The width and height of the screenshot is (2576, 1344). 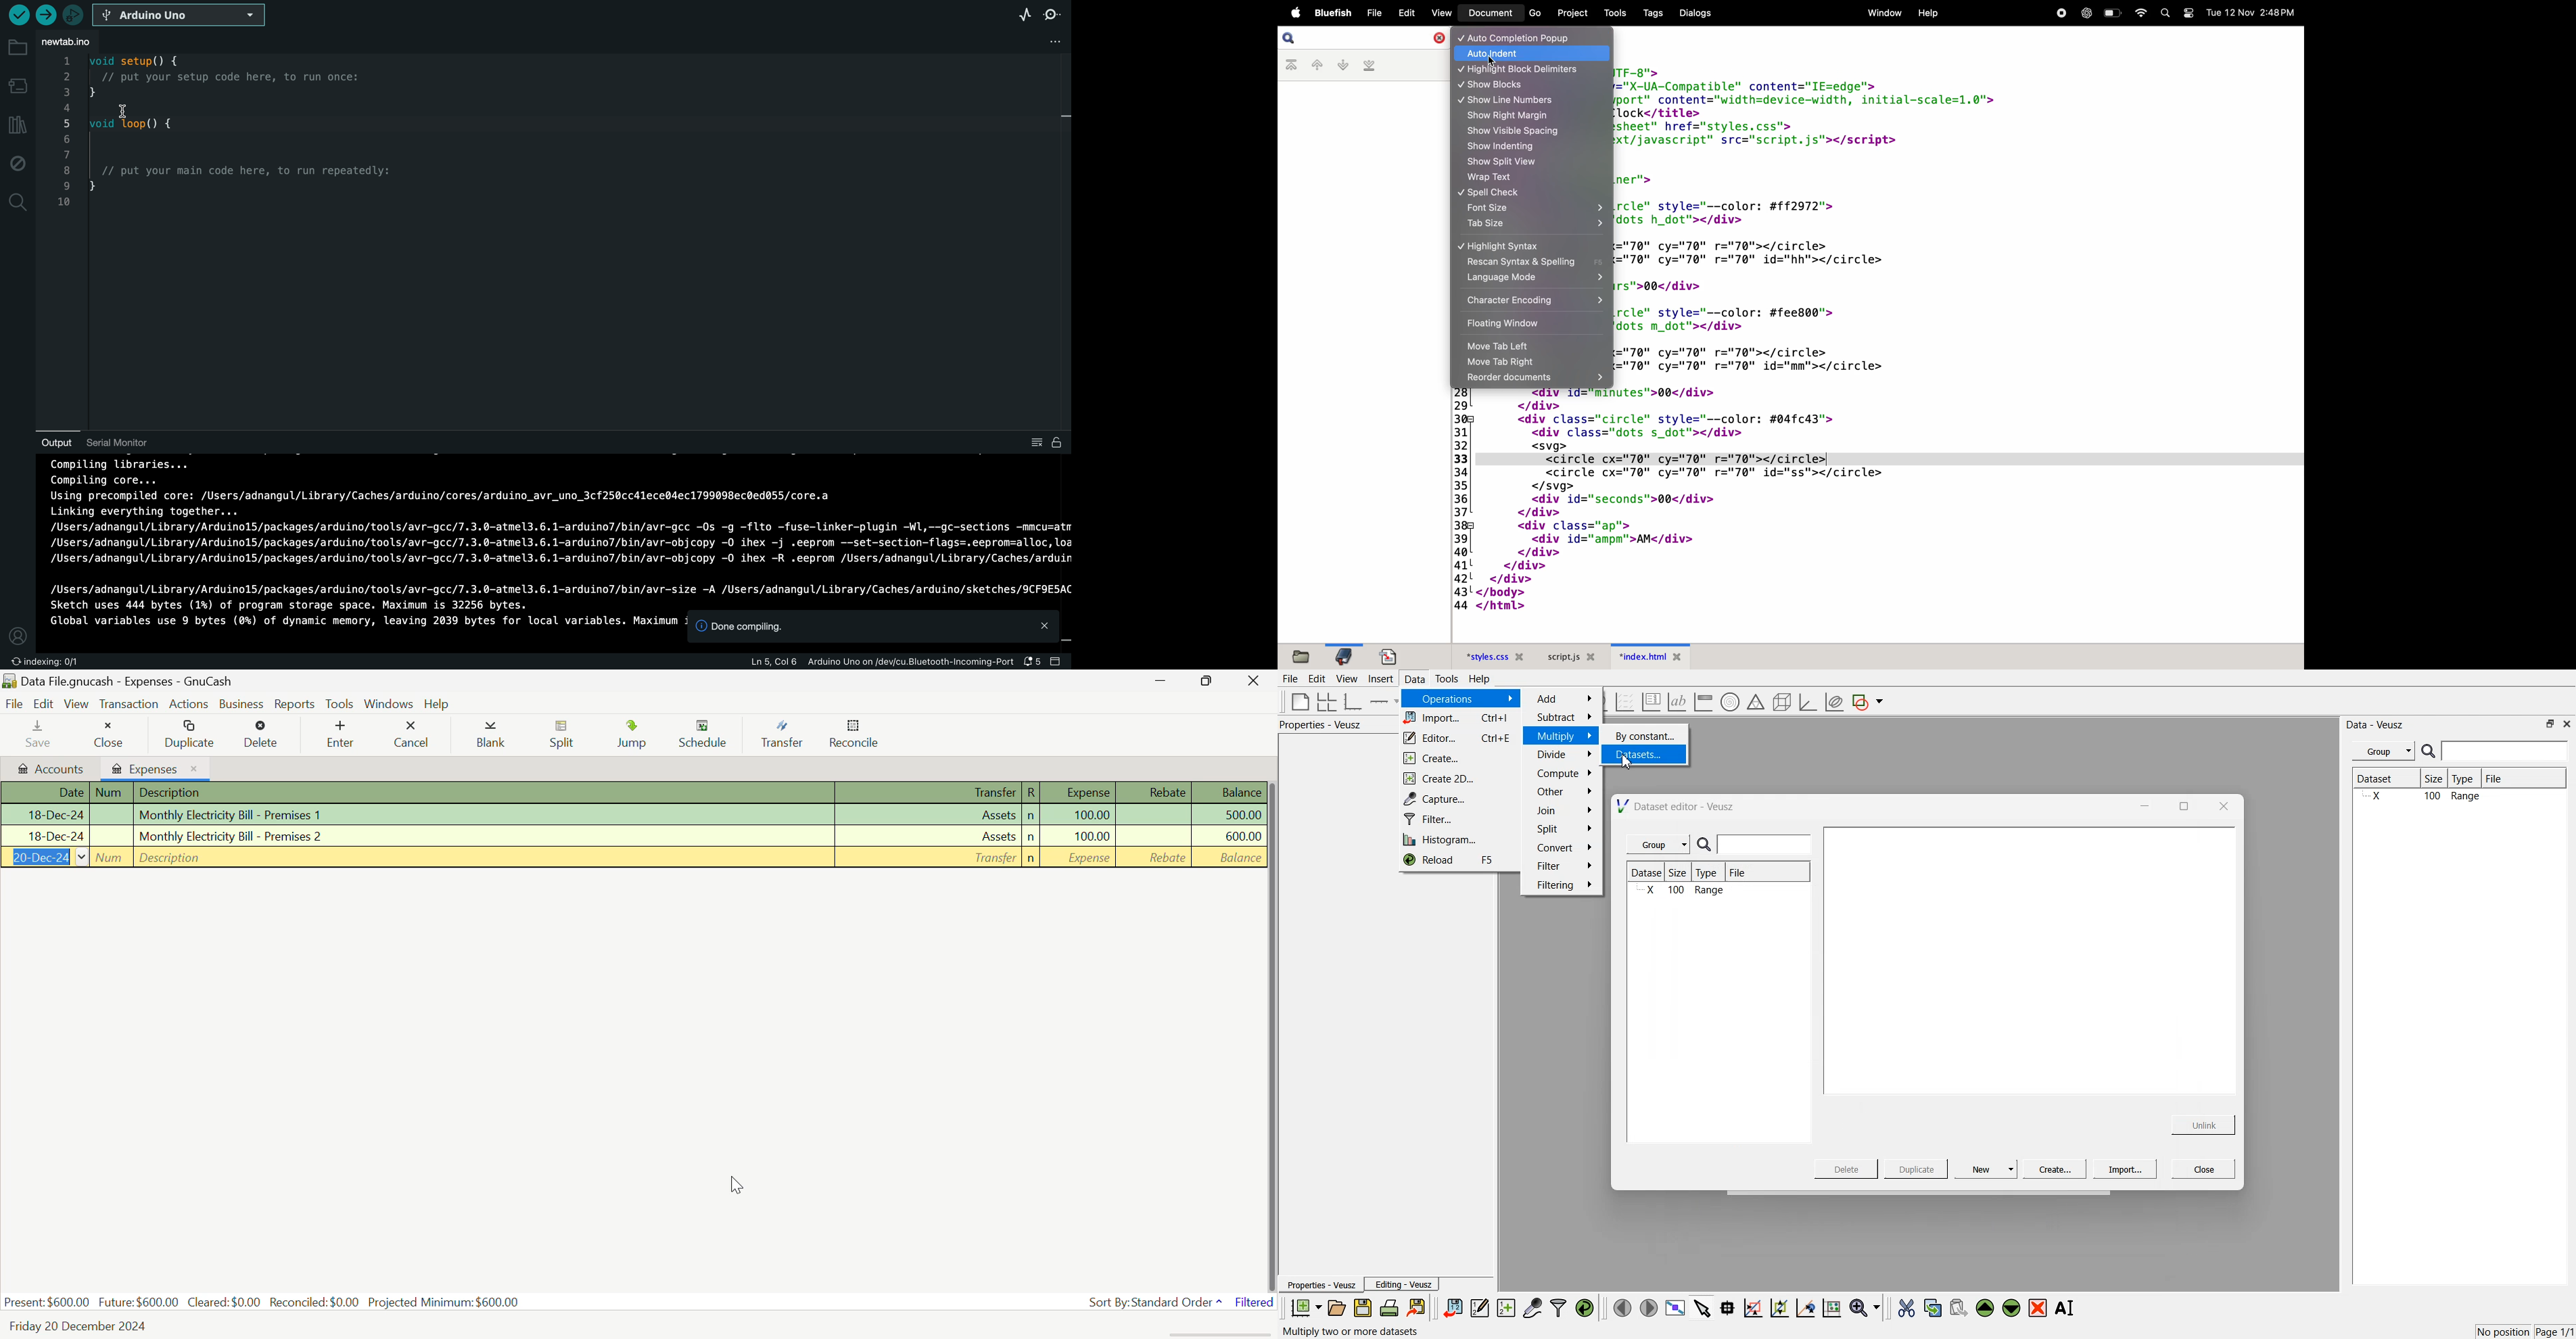 What do you see at coordinates (1533, 302) in the screenshot?
I see `character encoding` at bounding box center [1533, 302].